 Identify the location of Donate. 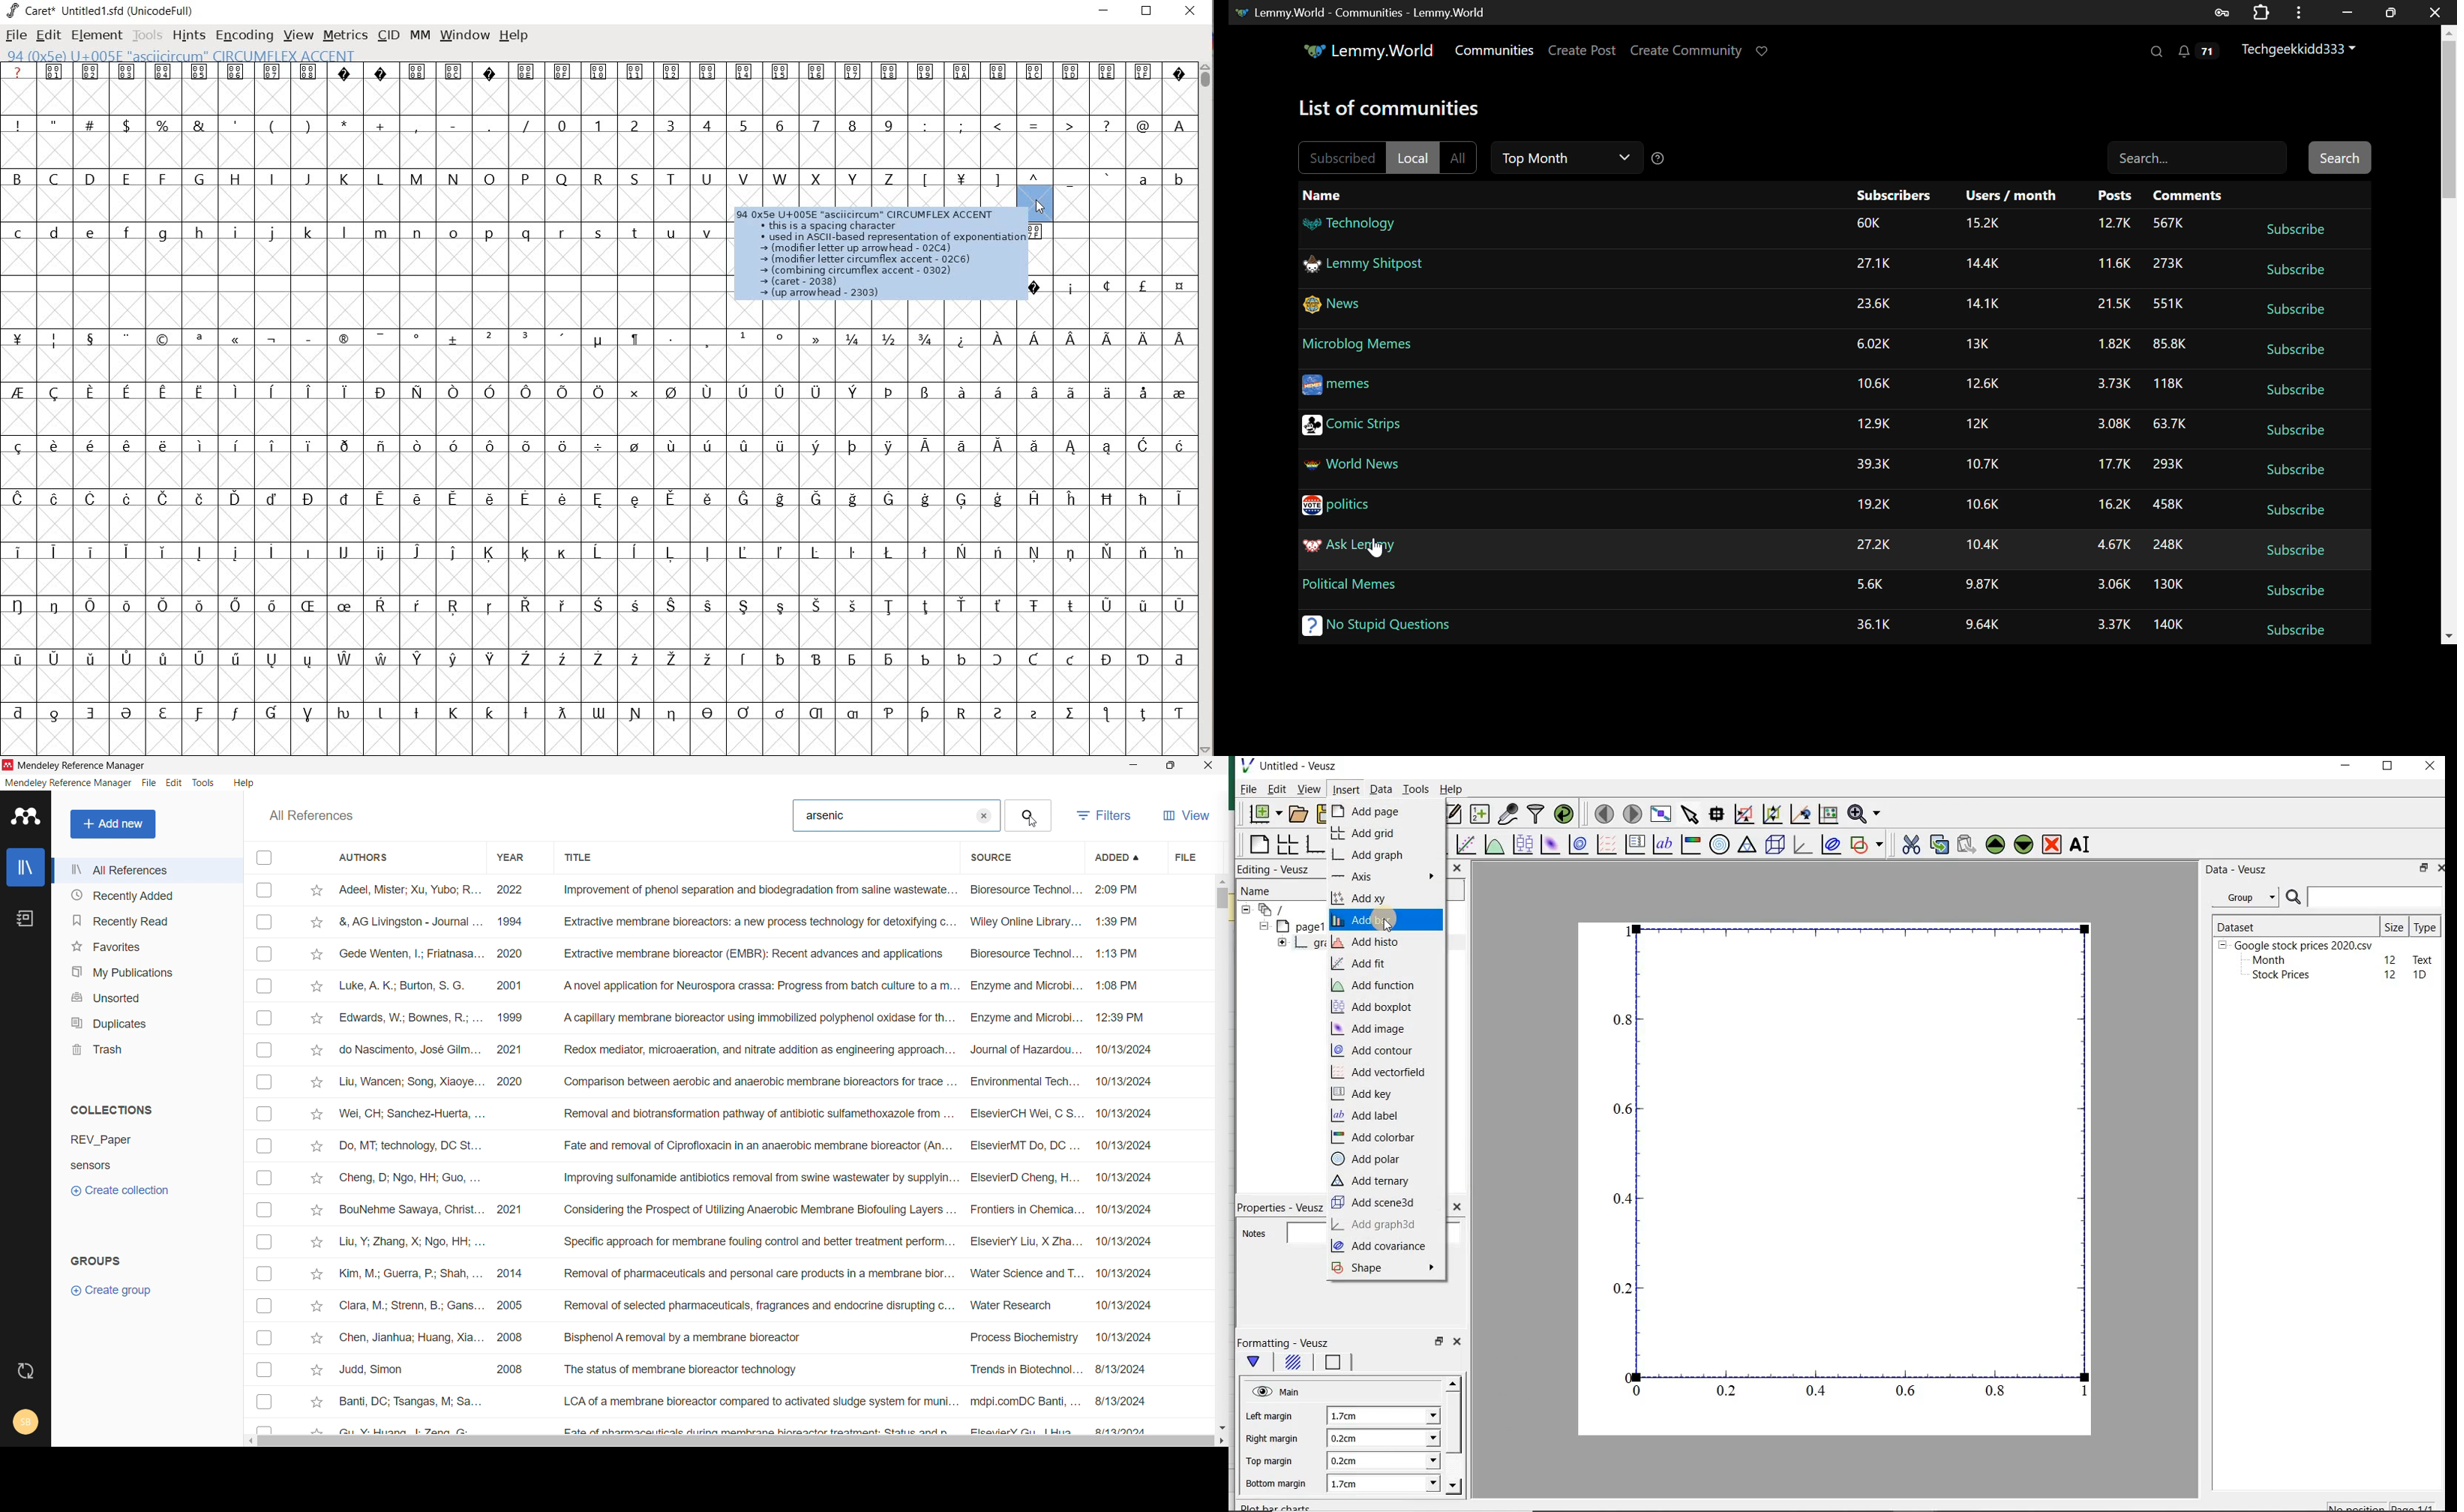
(1767, 52).